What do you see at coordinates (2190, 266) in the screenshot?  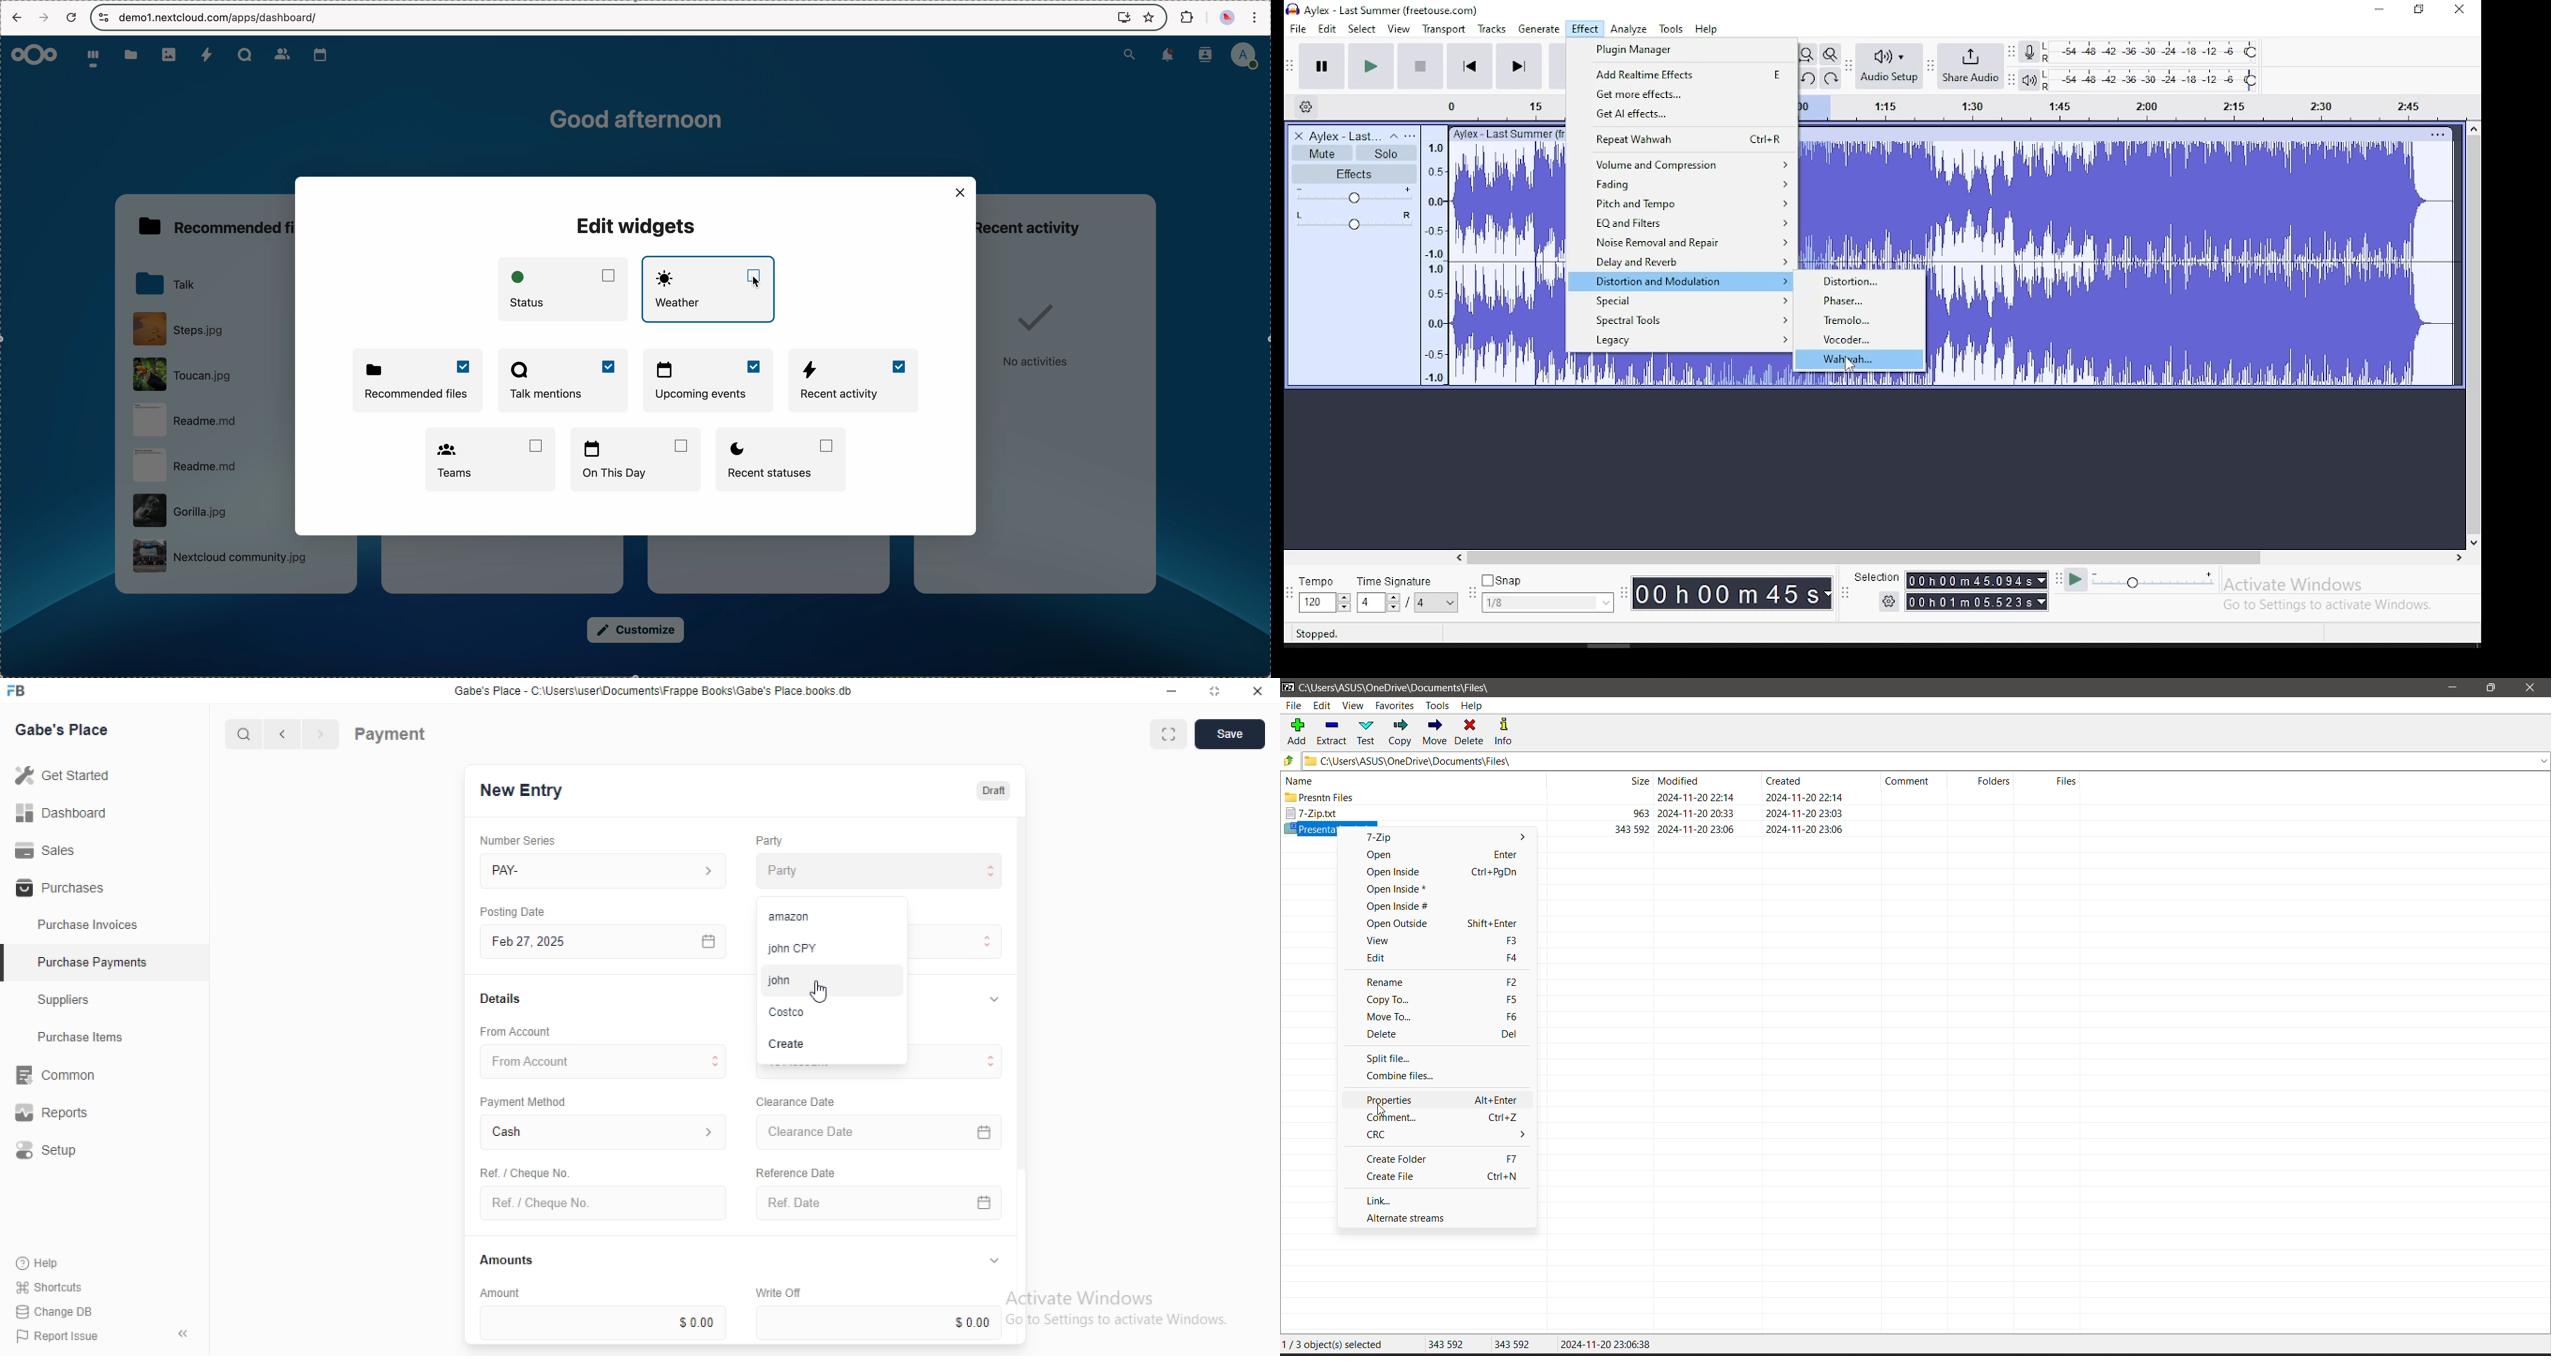 I see `audio track` at bounding box center [2190, 266].